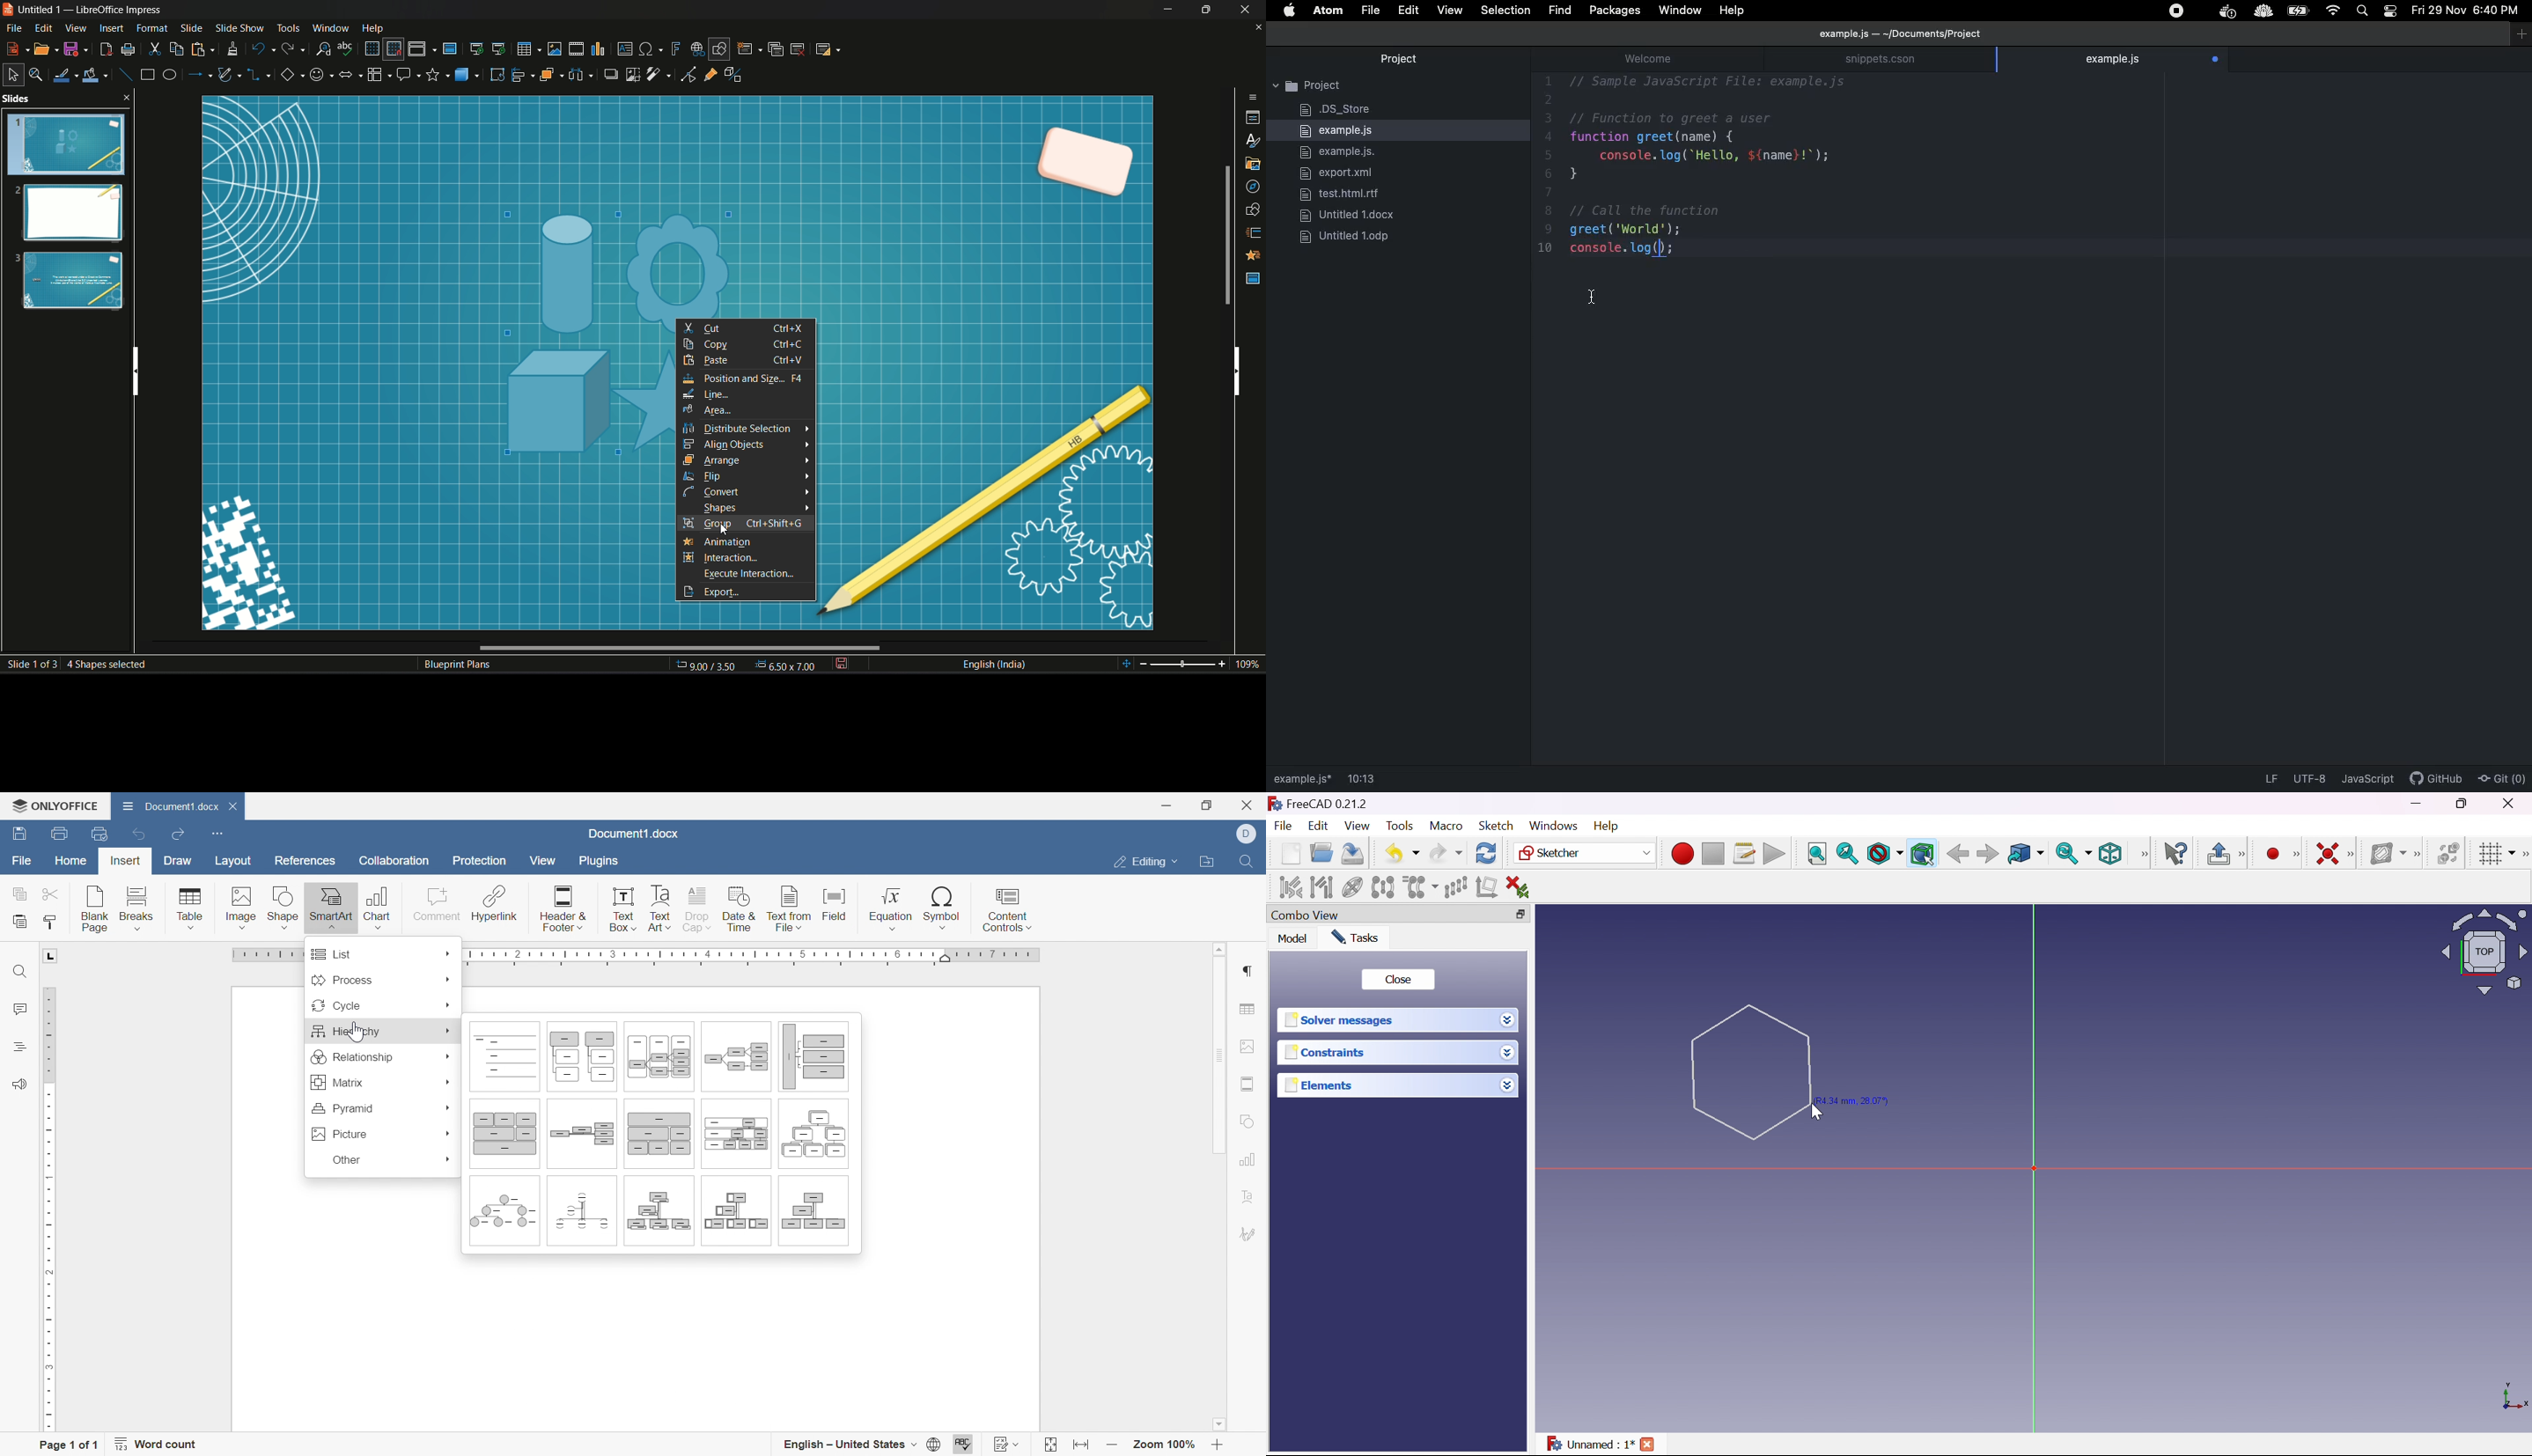 This screenshot has height=1456, width=2548. Describe the element at coordinates (65, 75) in the screenshot. I see `line color` at that location.